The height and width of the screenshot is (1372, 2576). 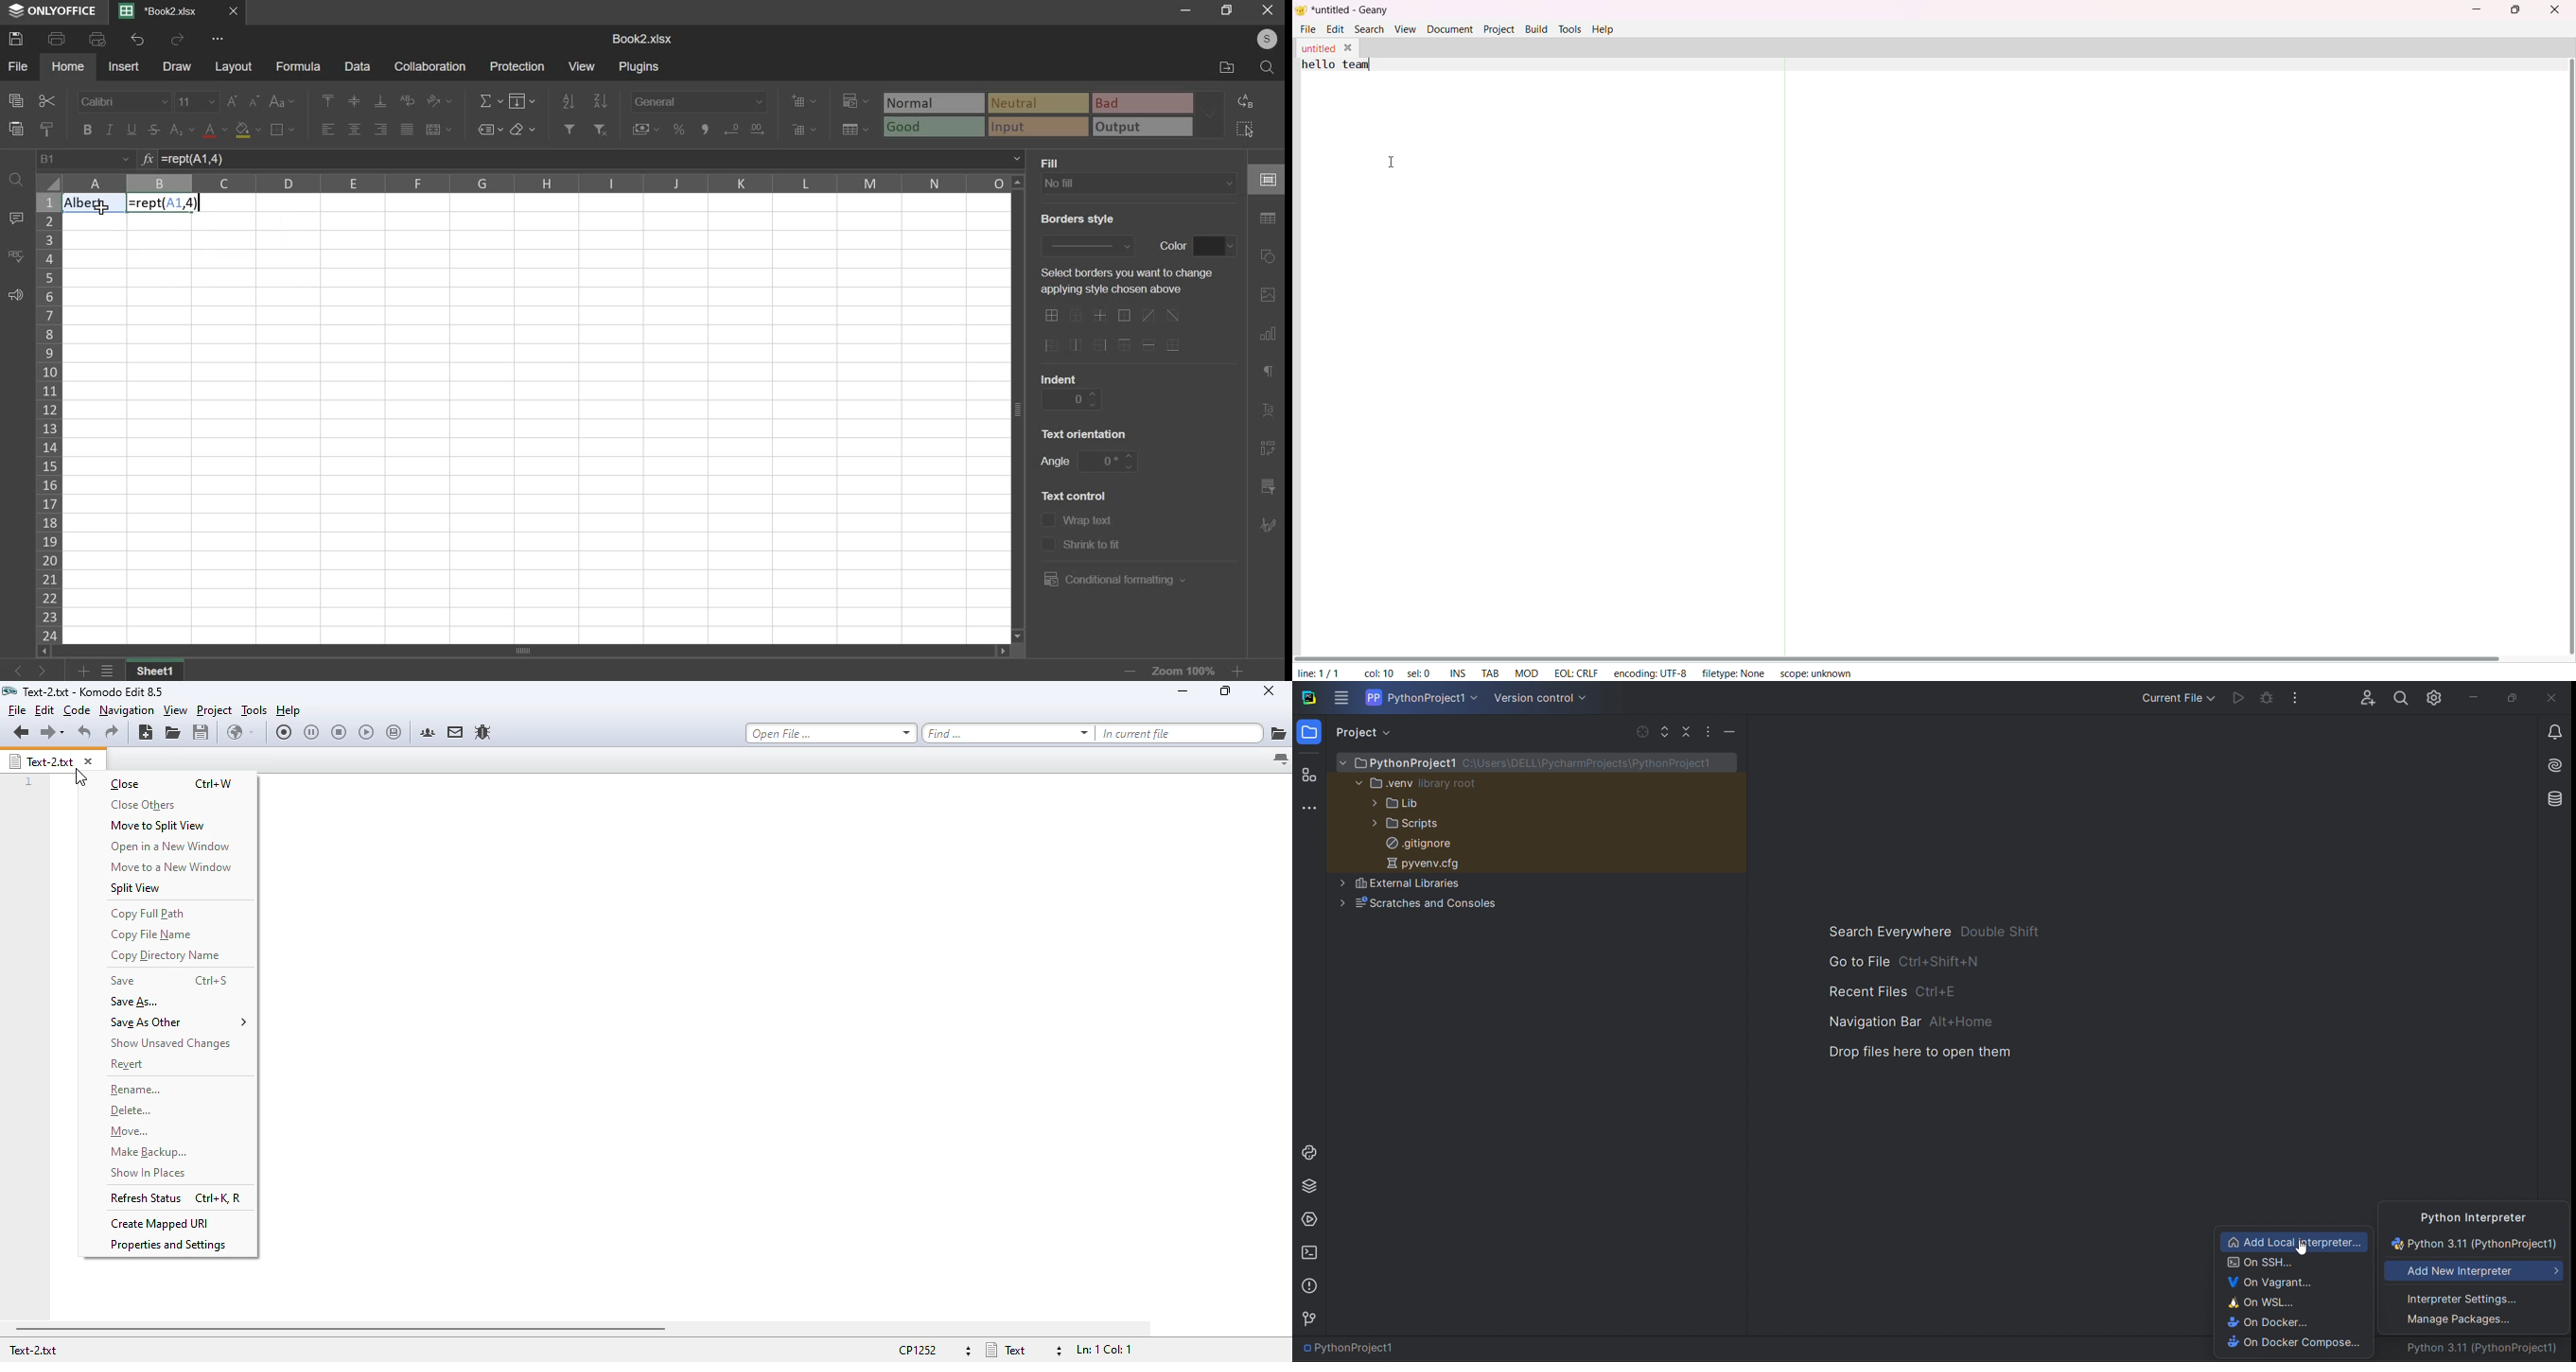 What do you see at coordinates (1731, 730) in the screenshot?
I see `minimize` at bounding box center [1731, 730].